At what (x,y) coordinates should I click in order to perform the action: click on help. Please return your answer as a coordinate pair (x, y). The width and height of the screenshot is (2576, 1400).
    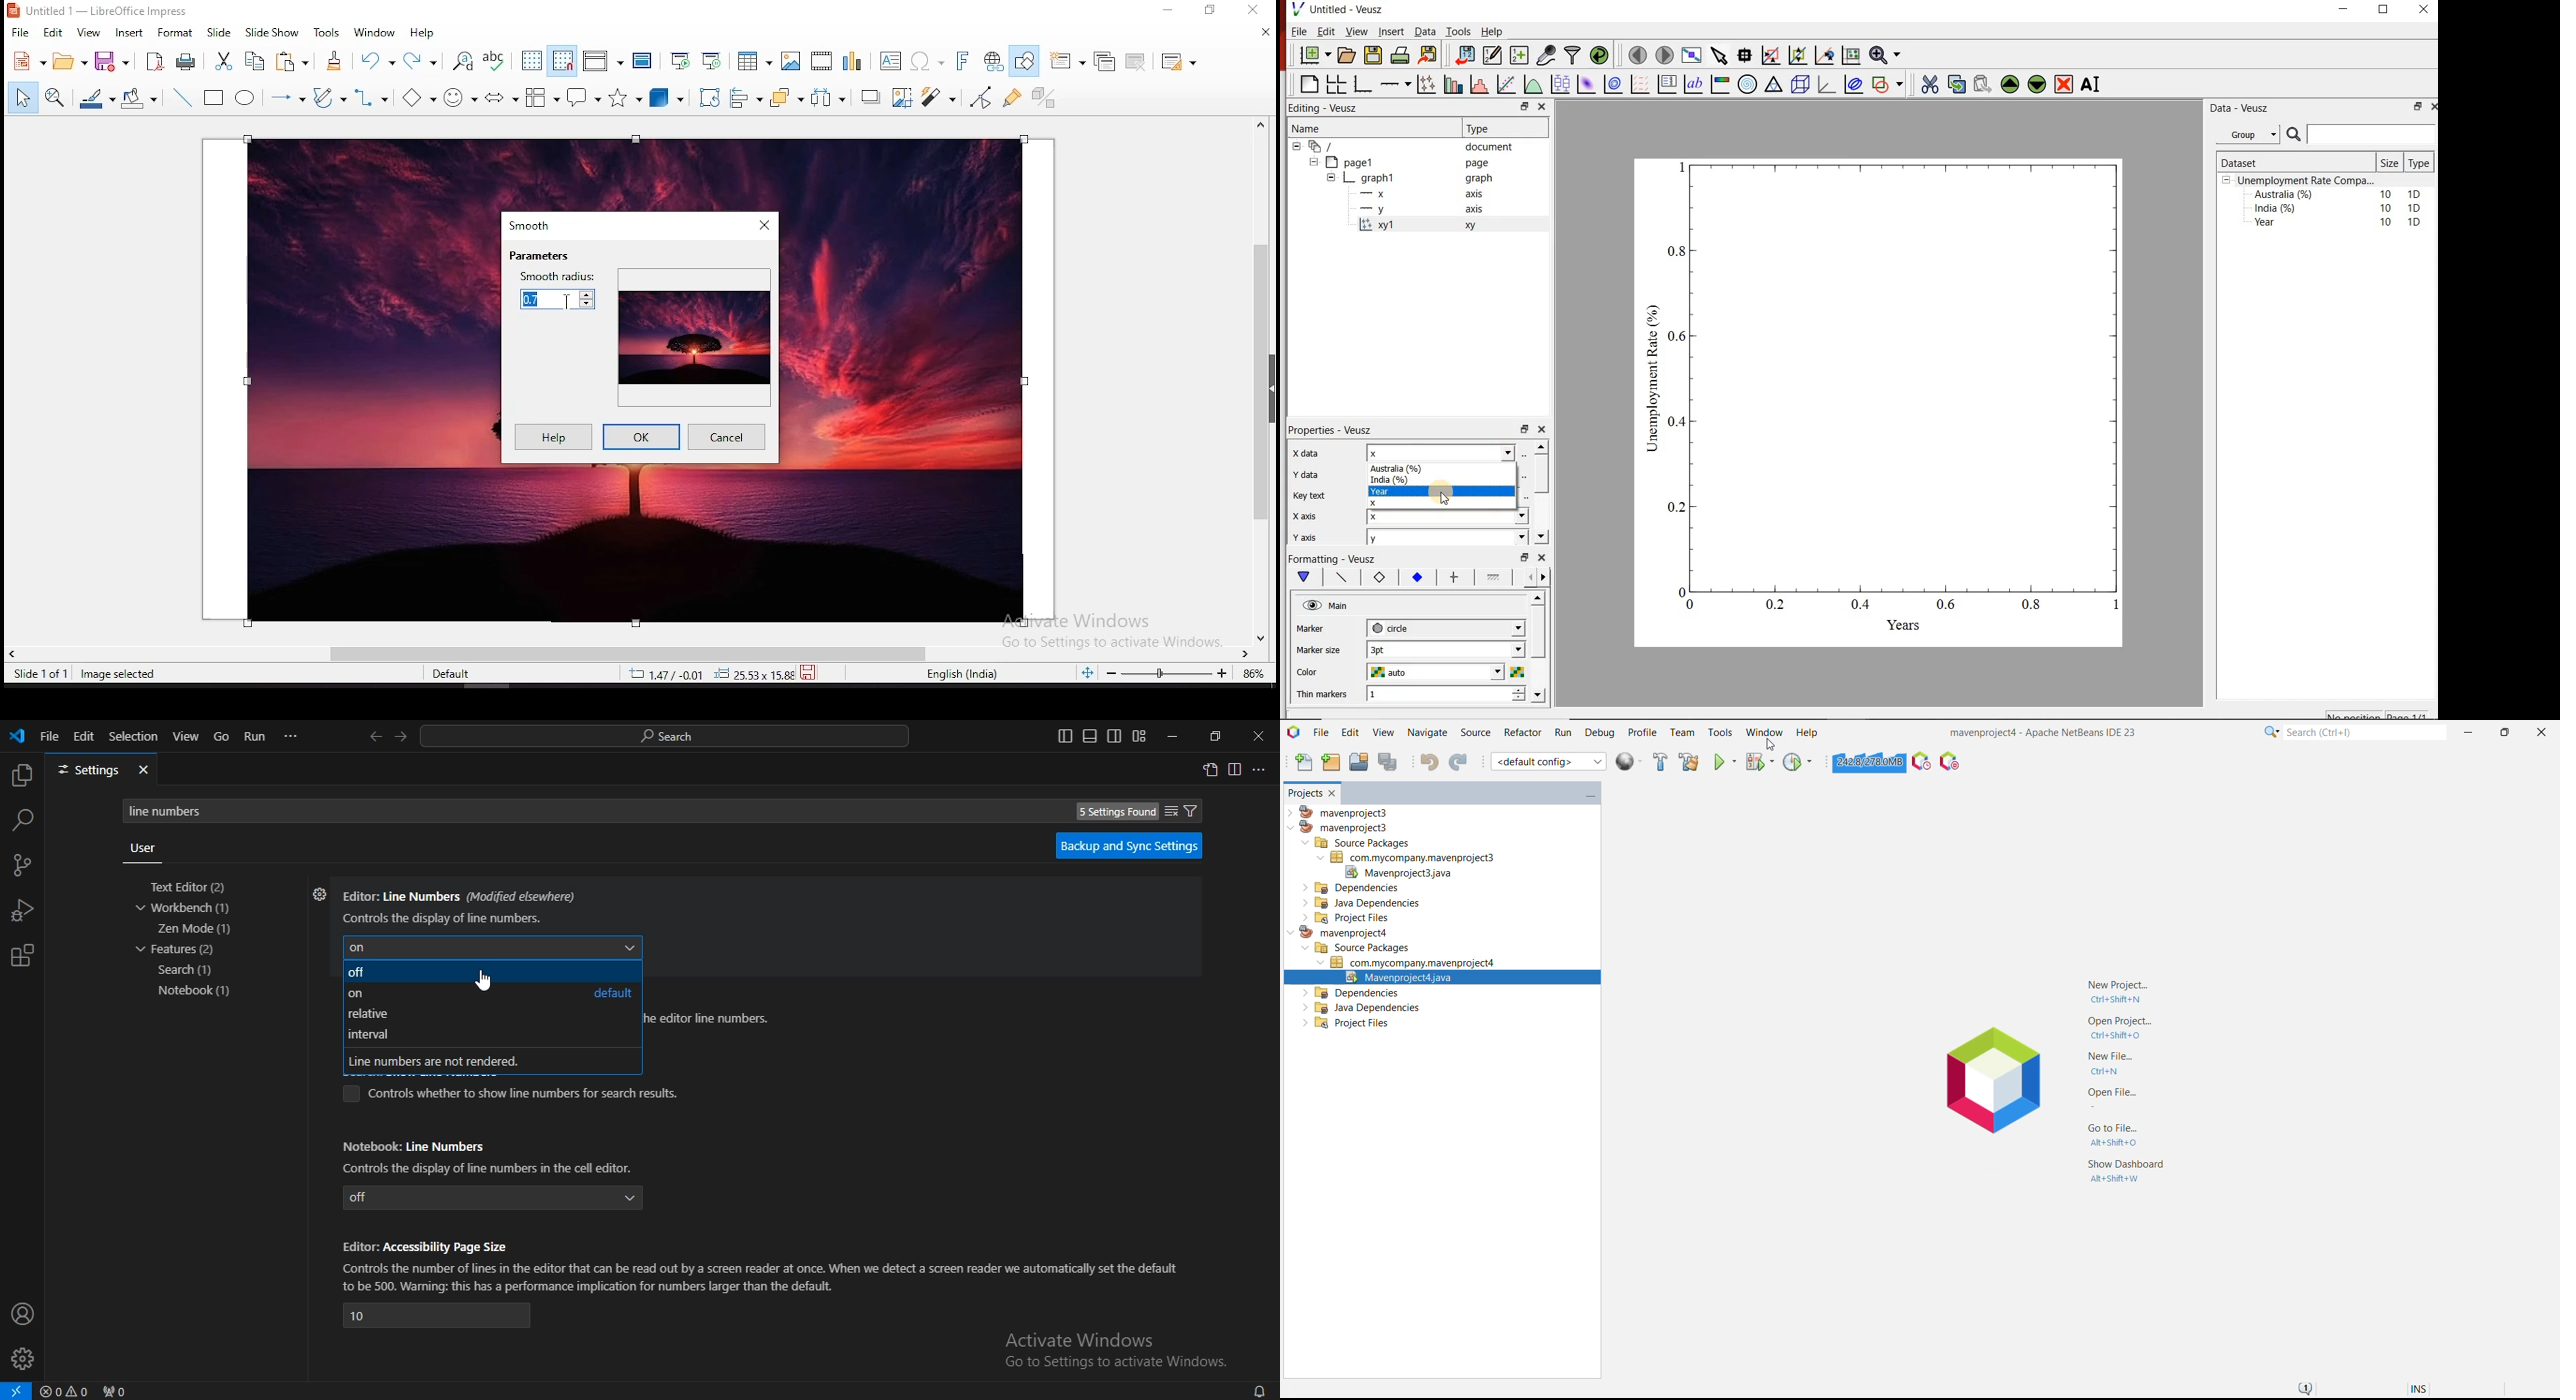
    Looking at the image, I should click on (425, 34).